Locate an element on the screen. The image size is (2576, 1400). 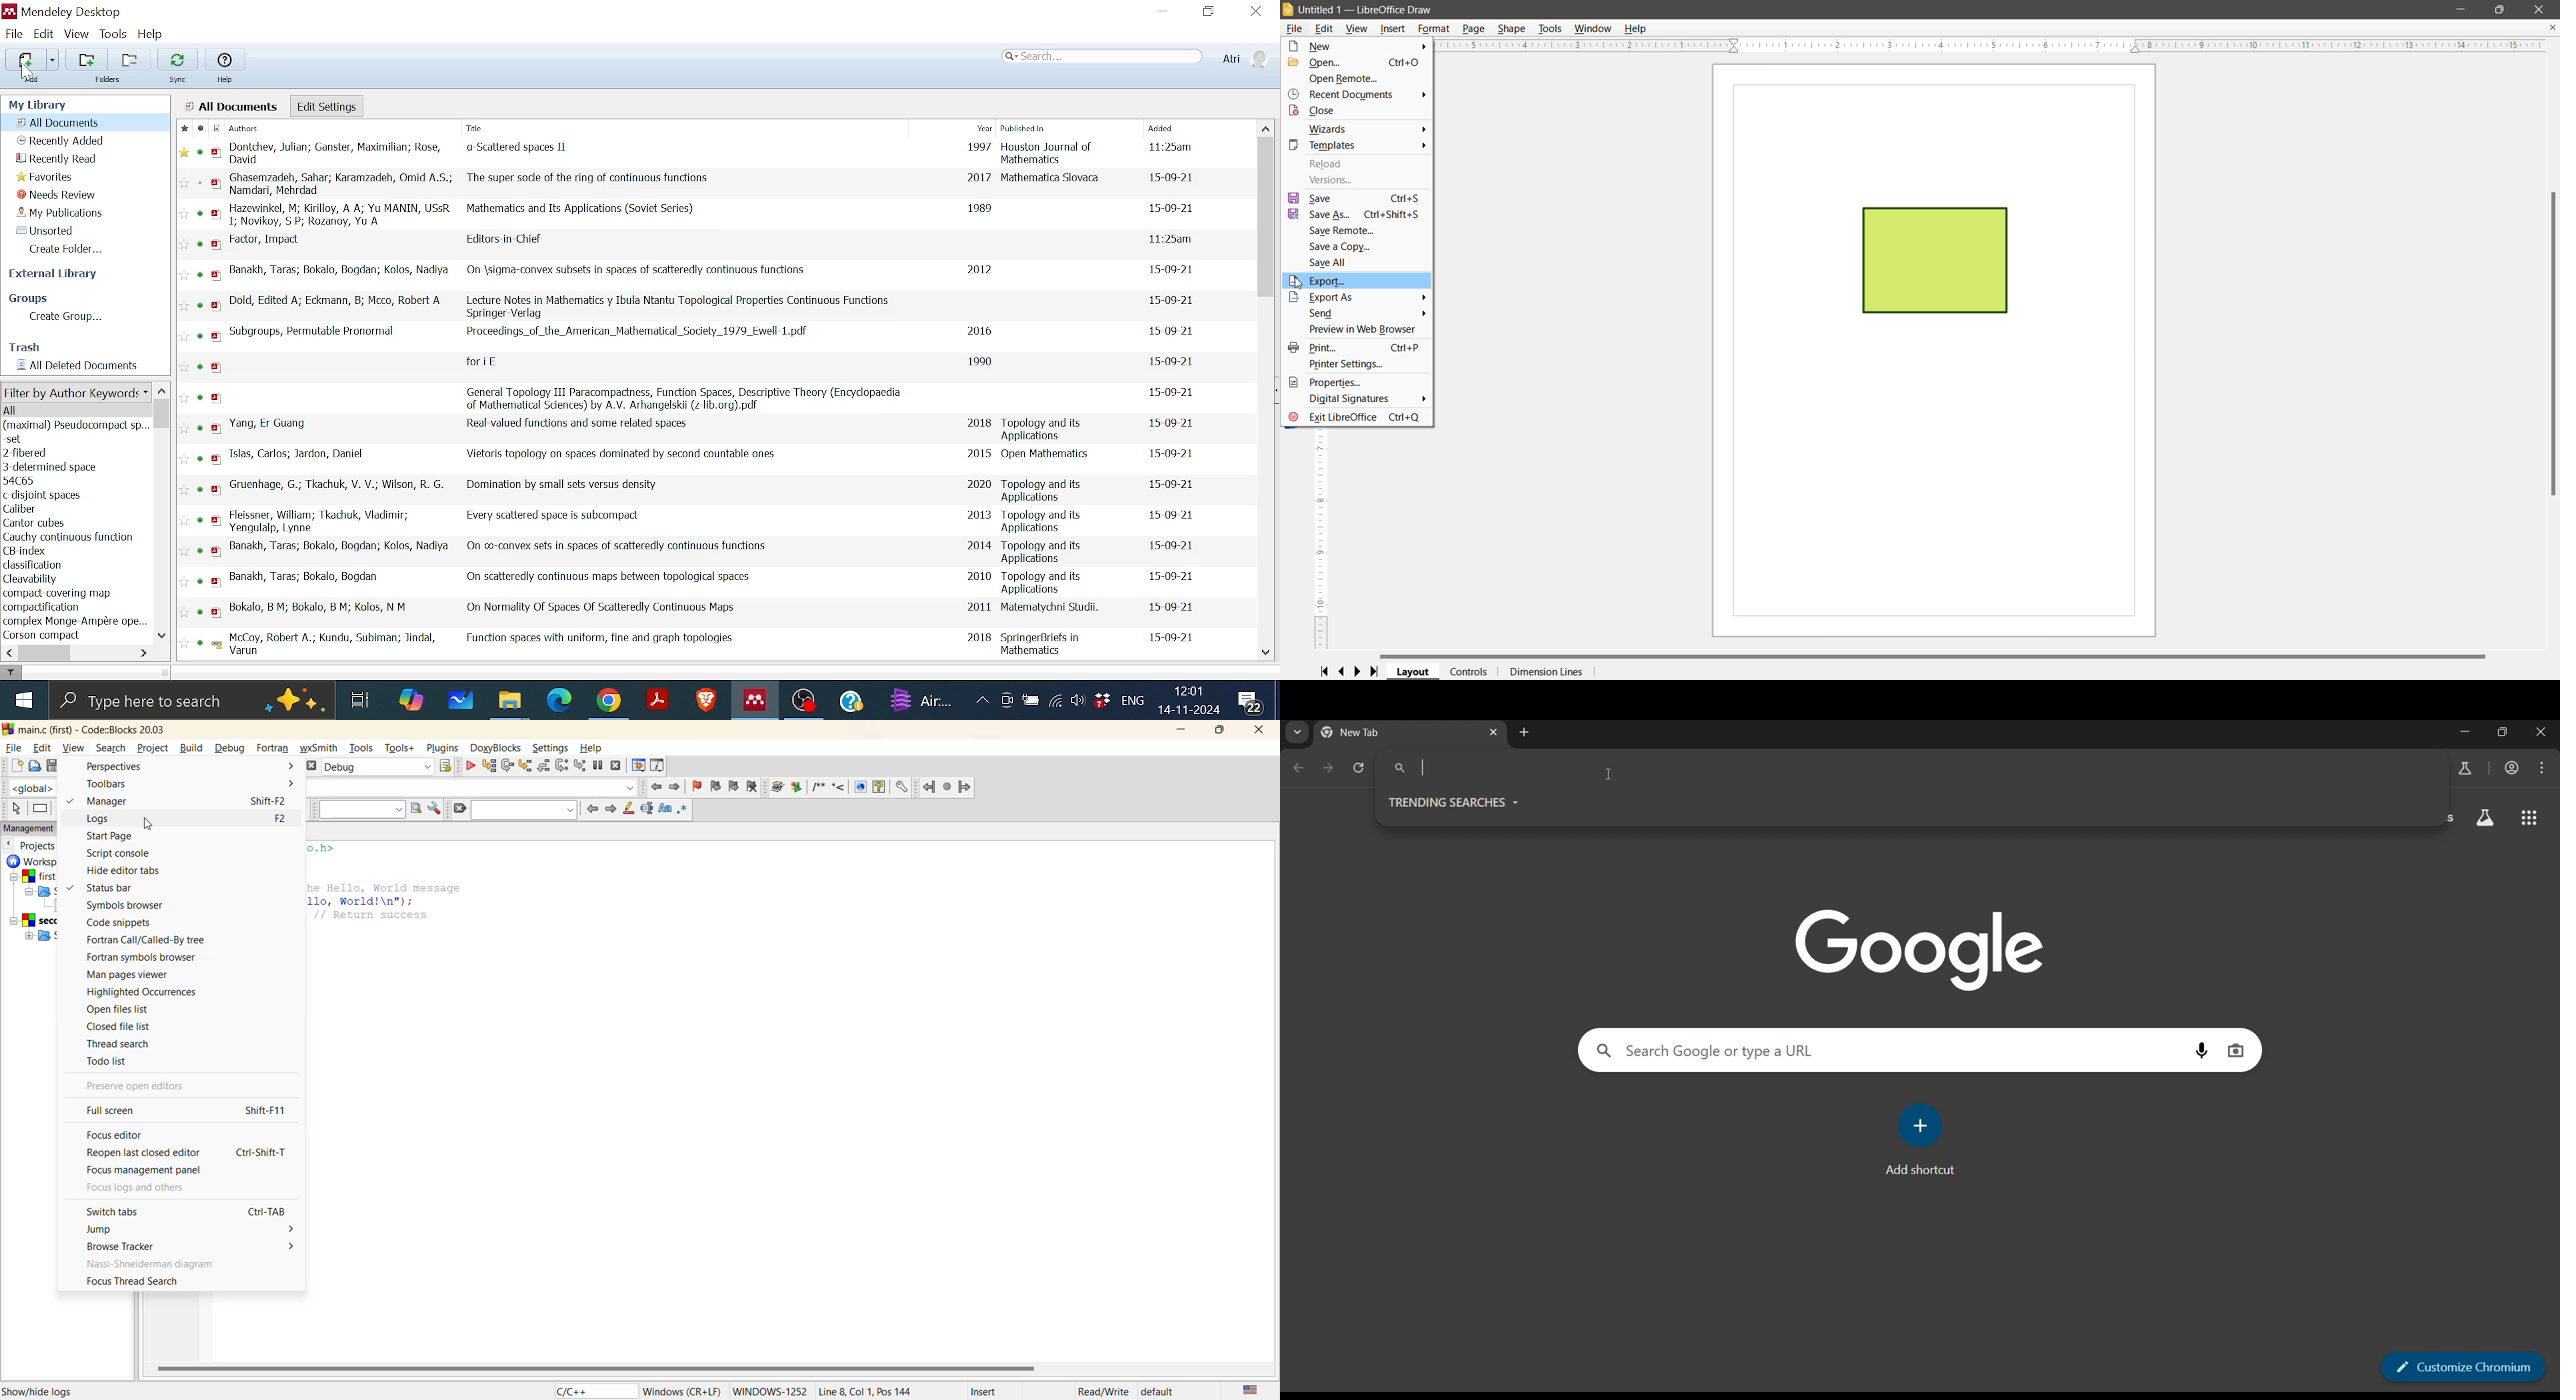
date is located at coordinates (1168, 209).